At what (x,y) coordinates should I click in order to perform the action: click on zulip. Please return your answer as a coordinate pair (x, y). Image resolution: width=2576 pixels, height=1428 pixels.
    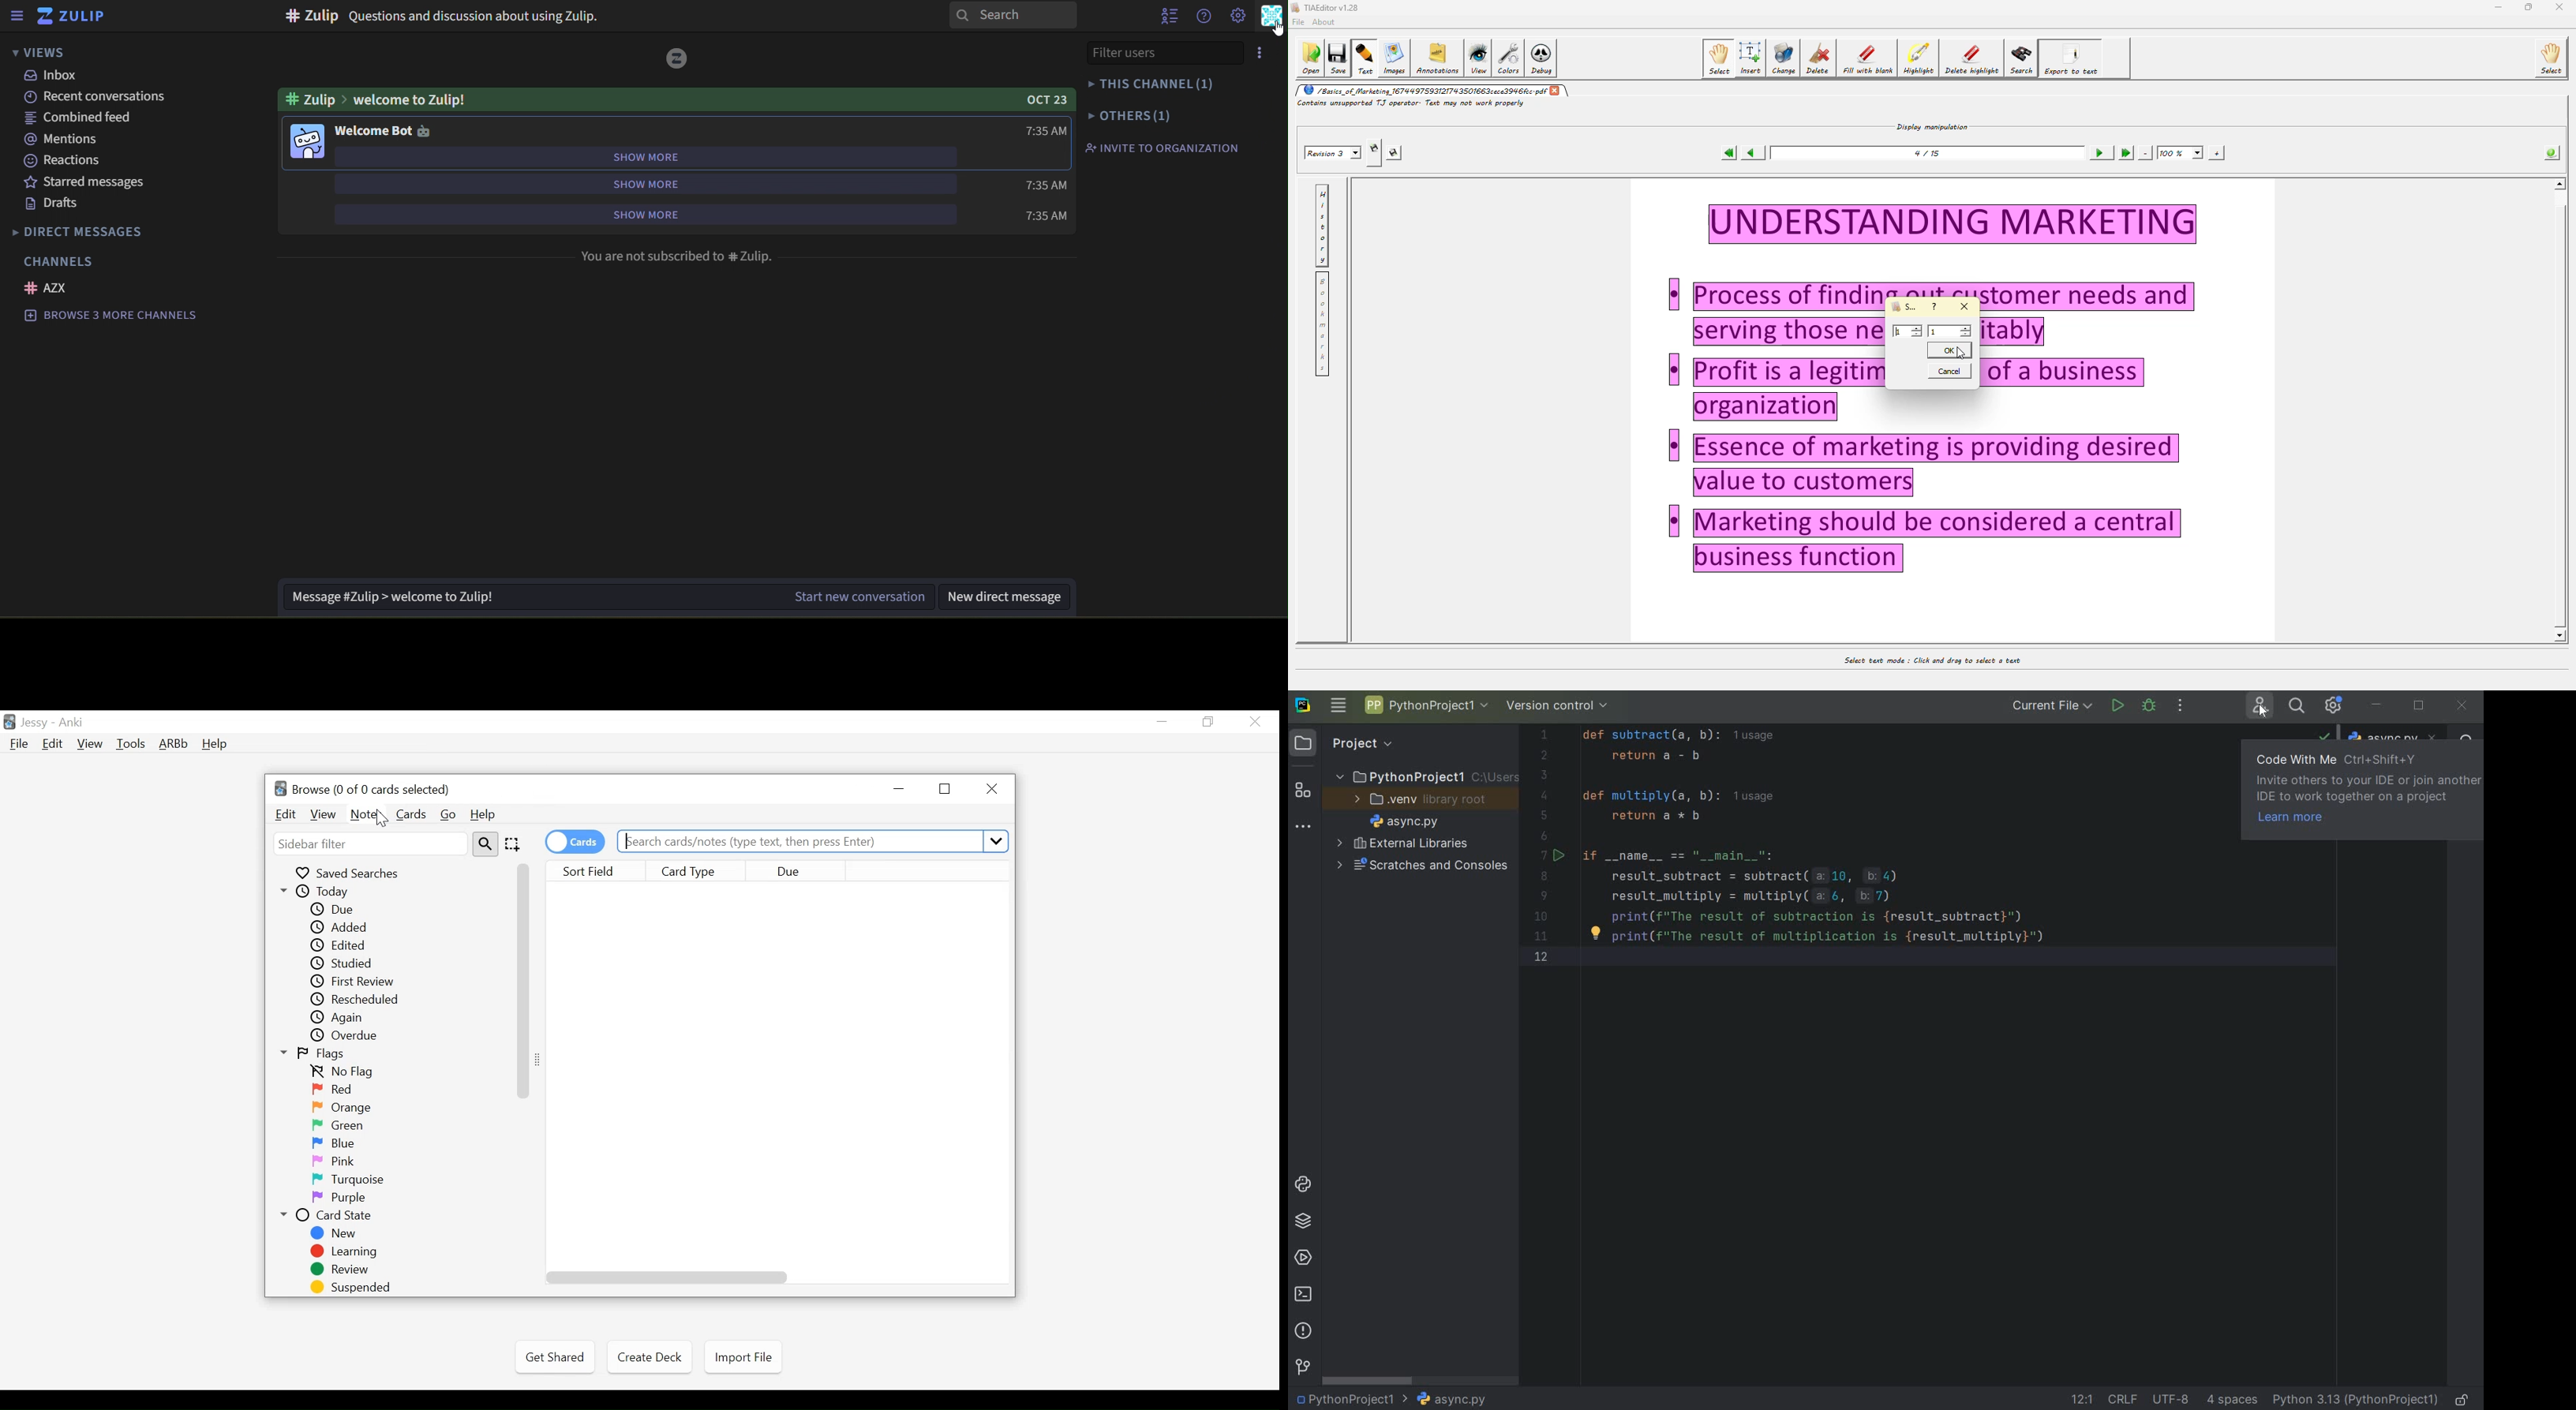
    Looking at the image, I should click on (75, 16).